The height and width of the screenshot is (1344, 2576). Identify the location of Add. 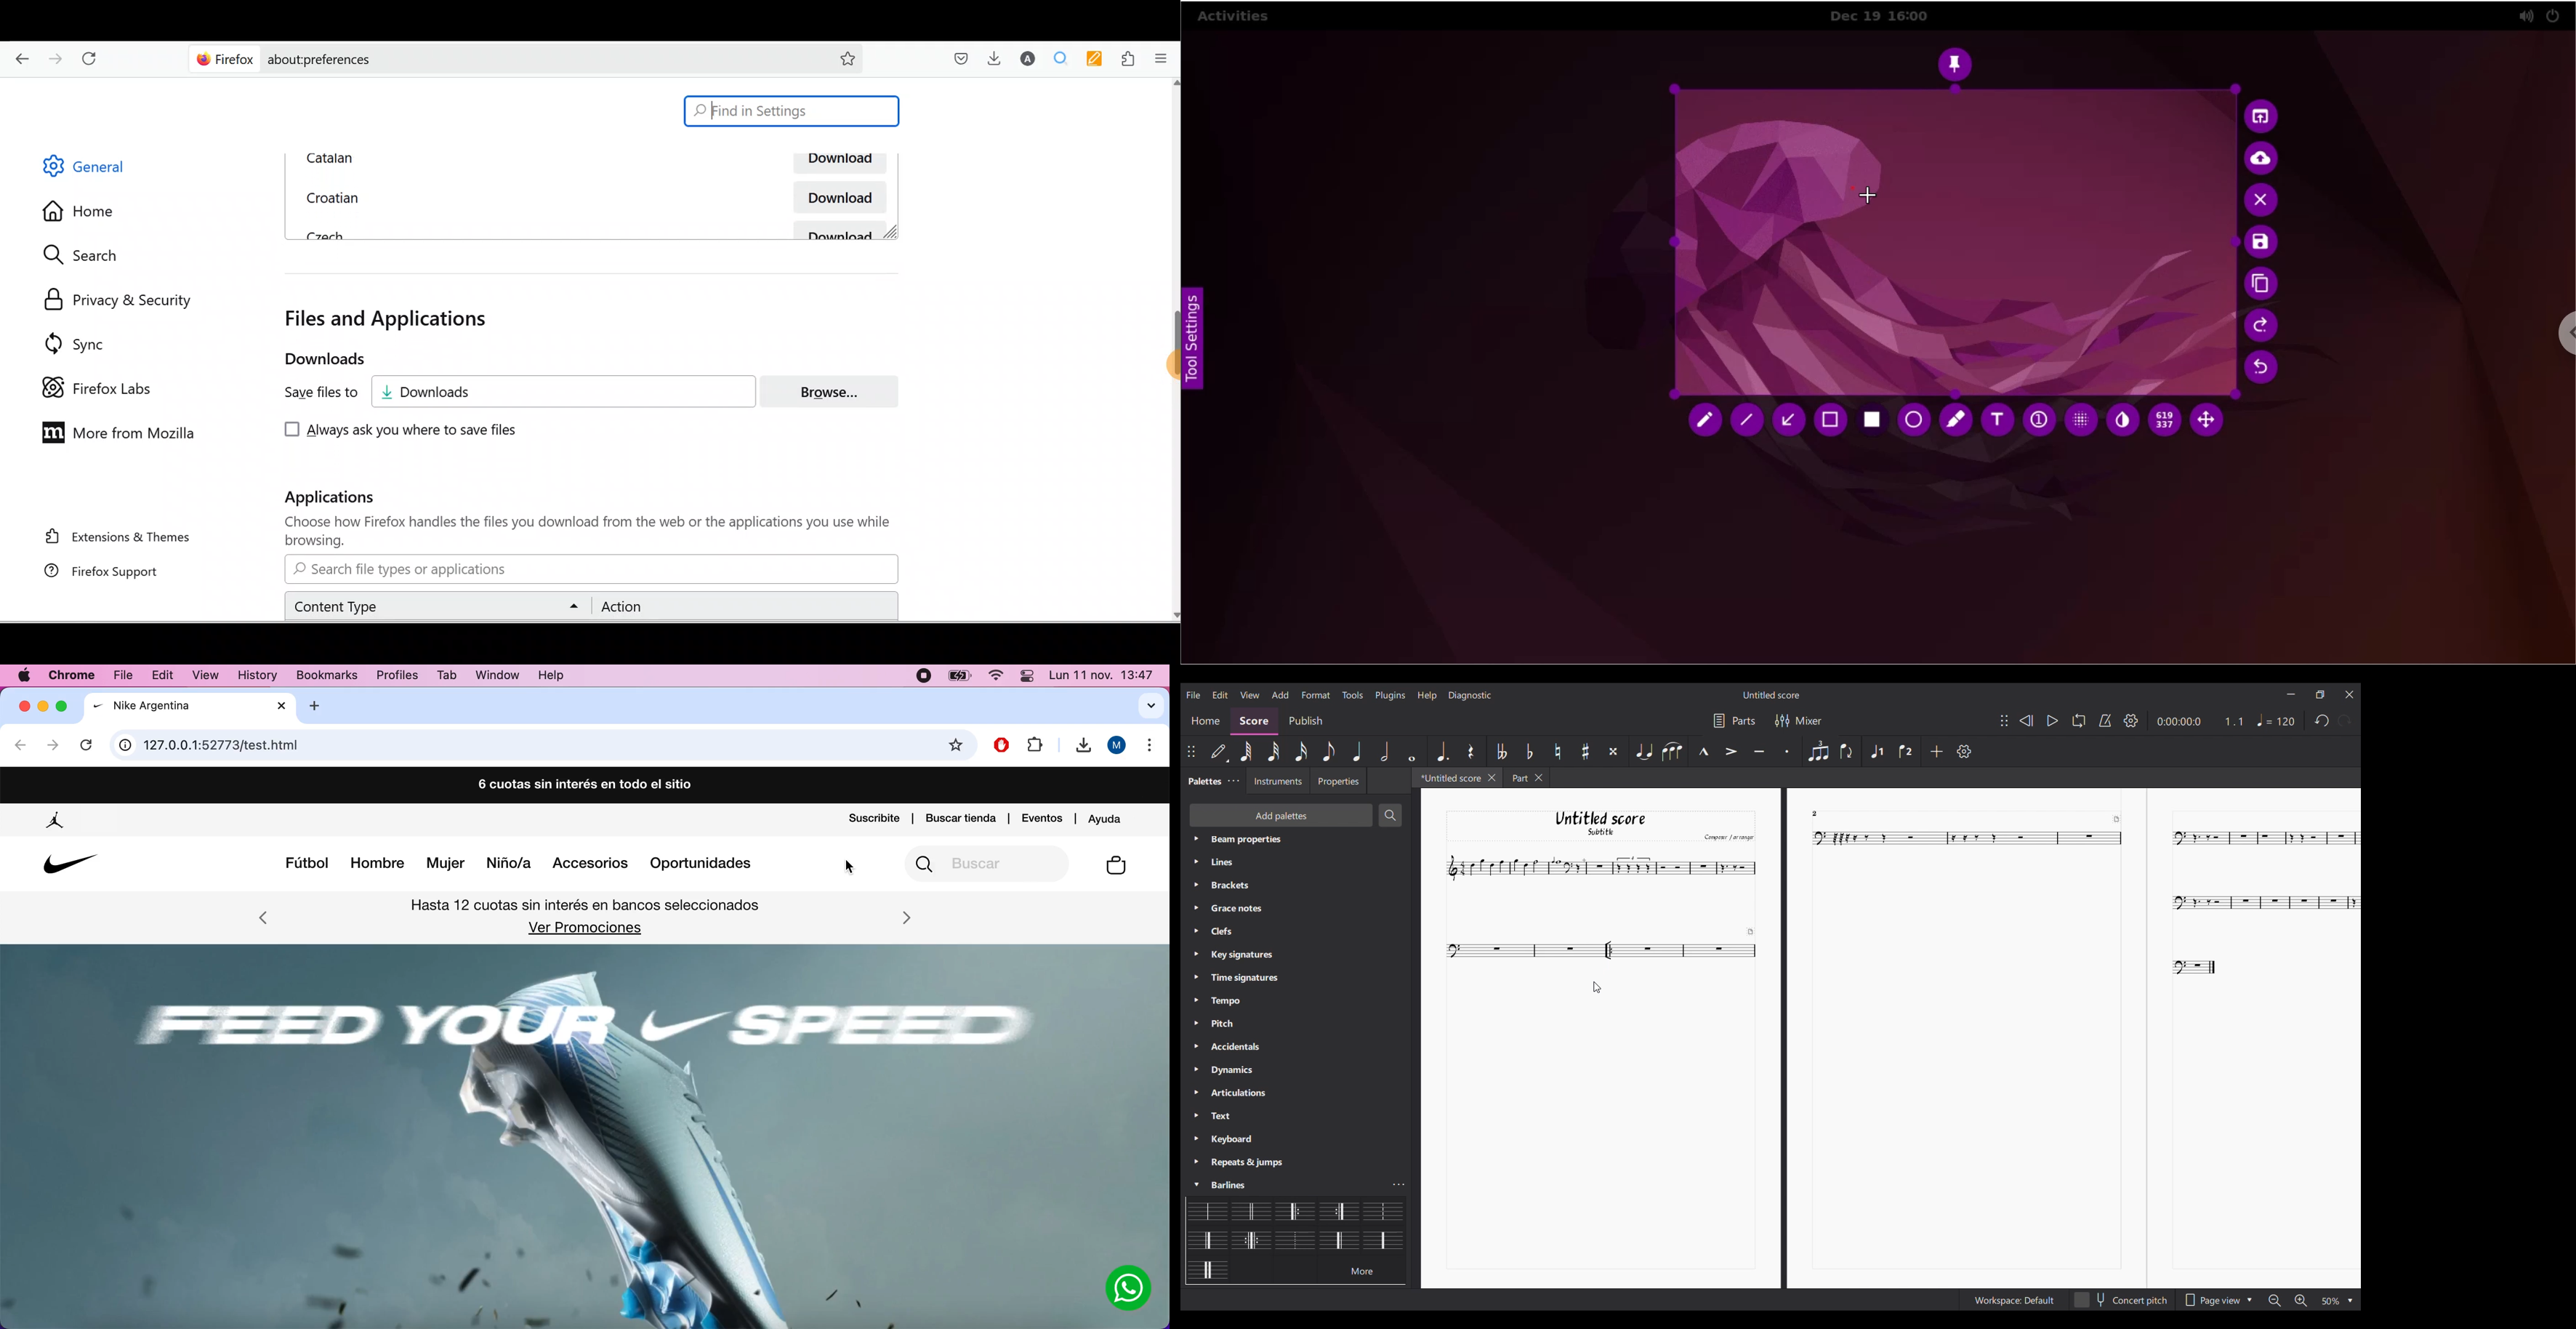
(1937, 751).